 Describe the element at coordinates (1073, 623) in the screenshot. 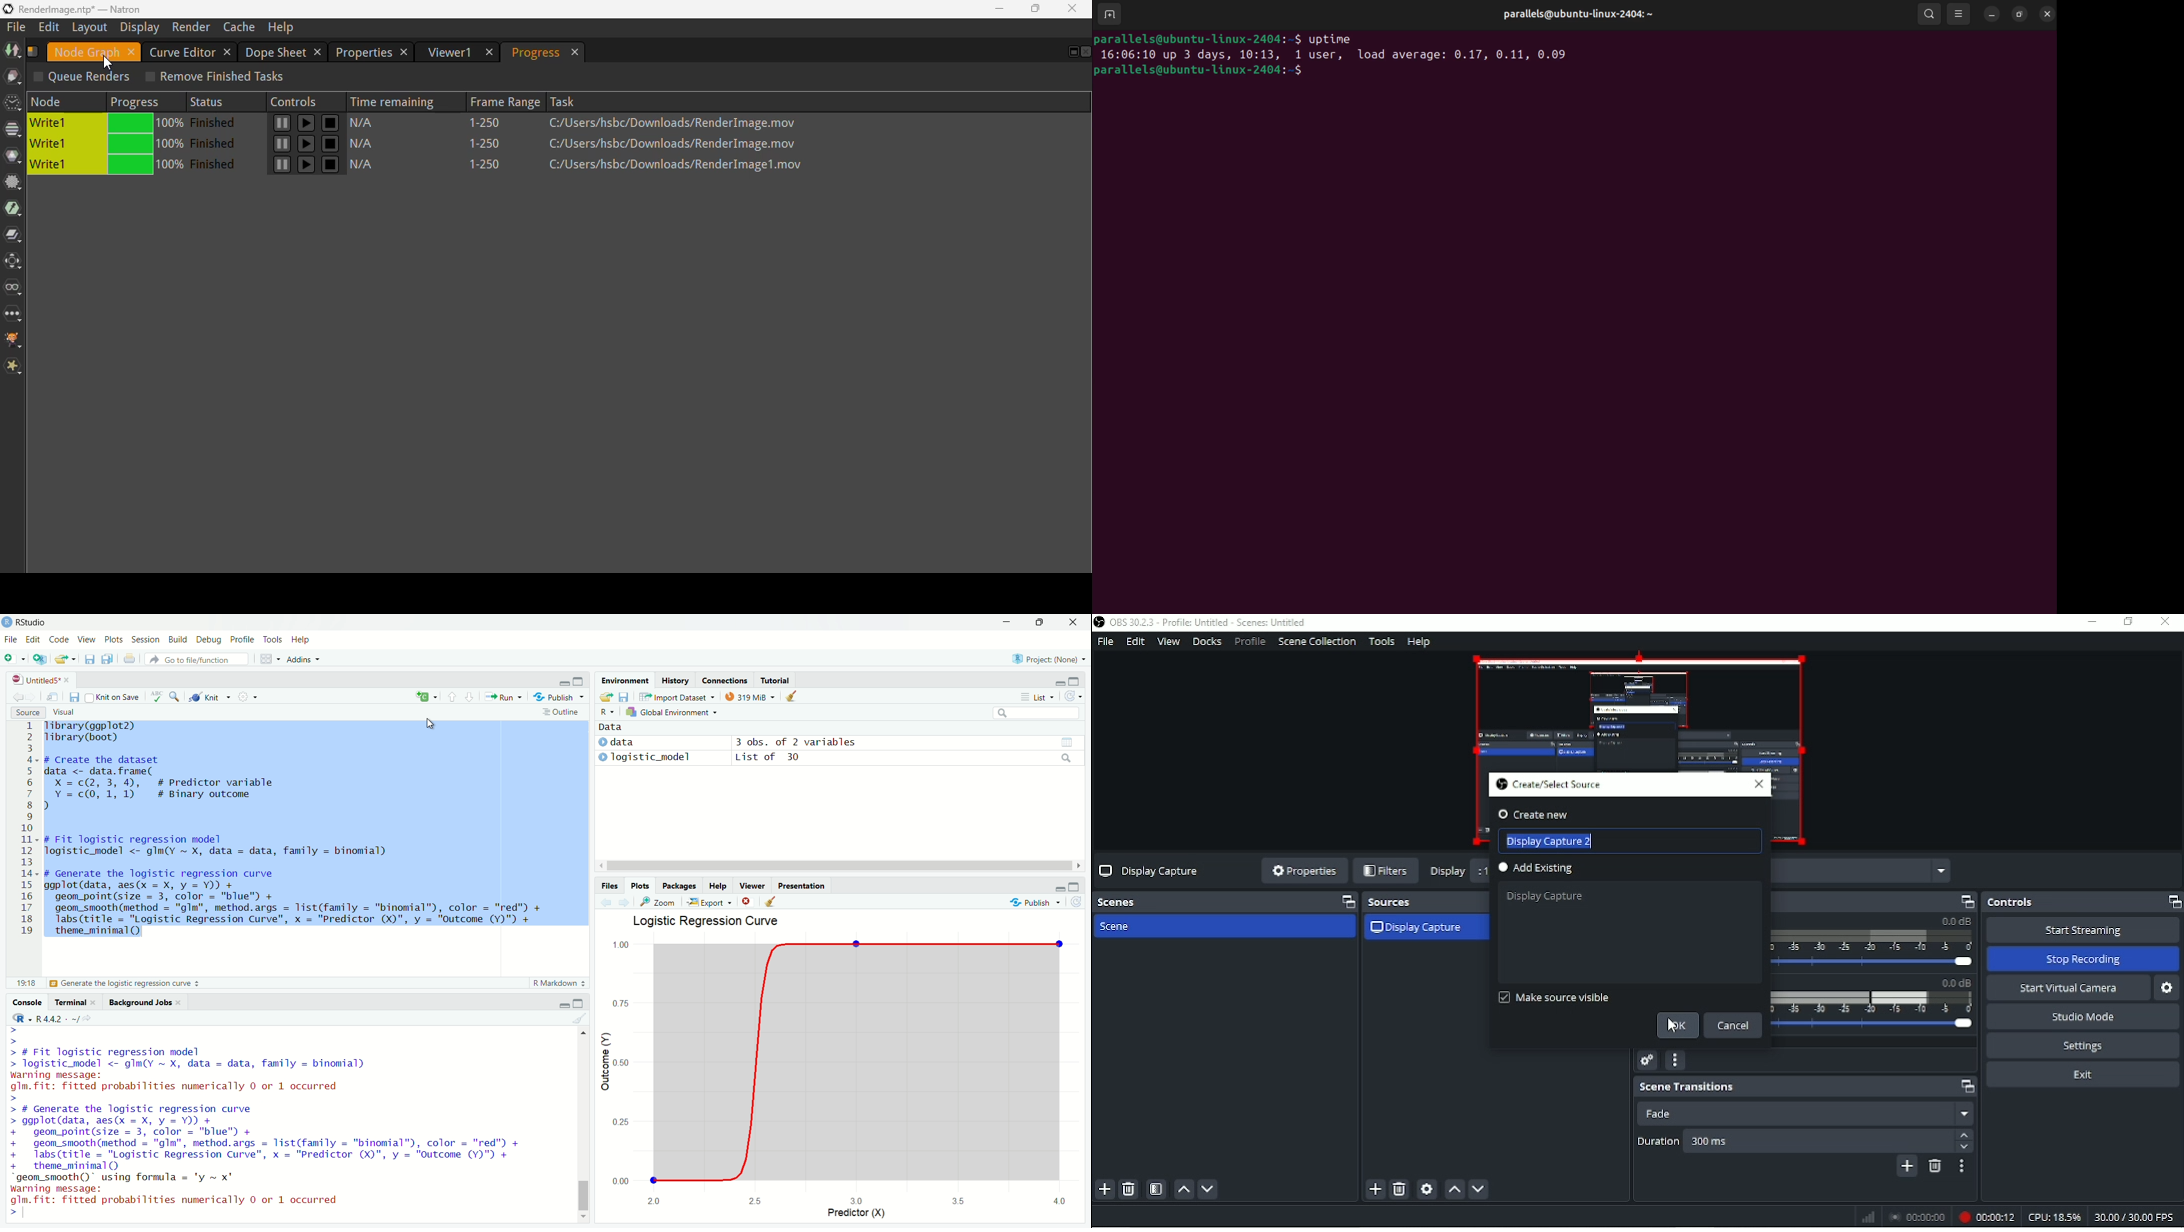

I see `close` at that location.